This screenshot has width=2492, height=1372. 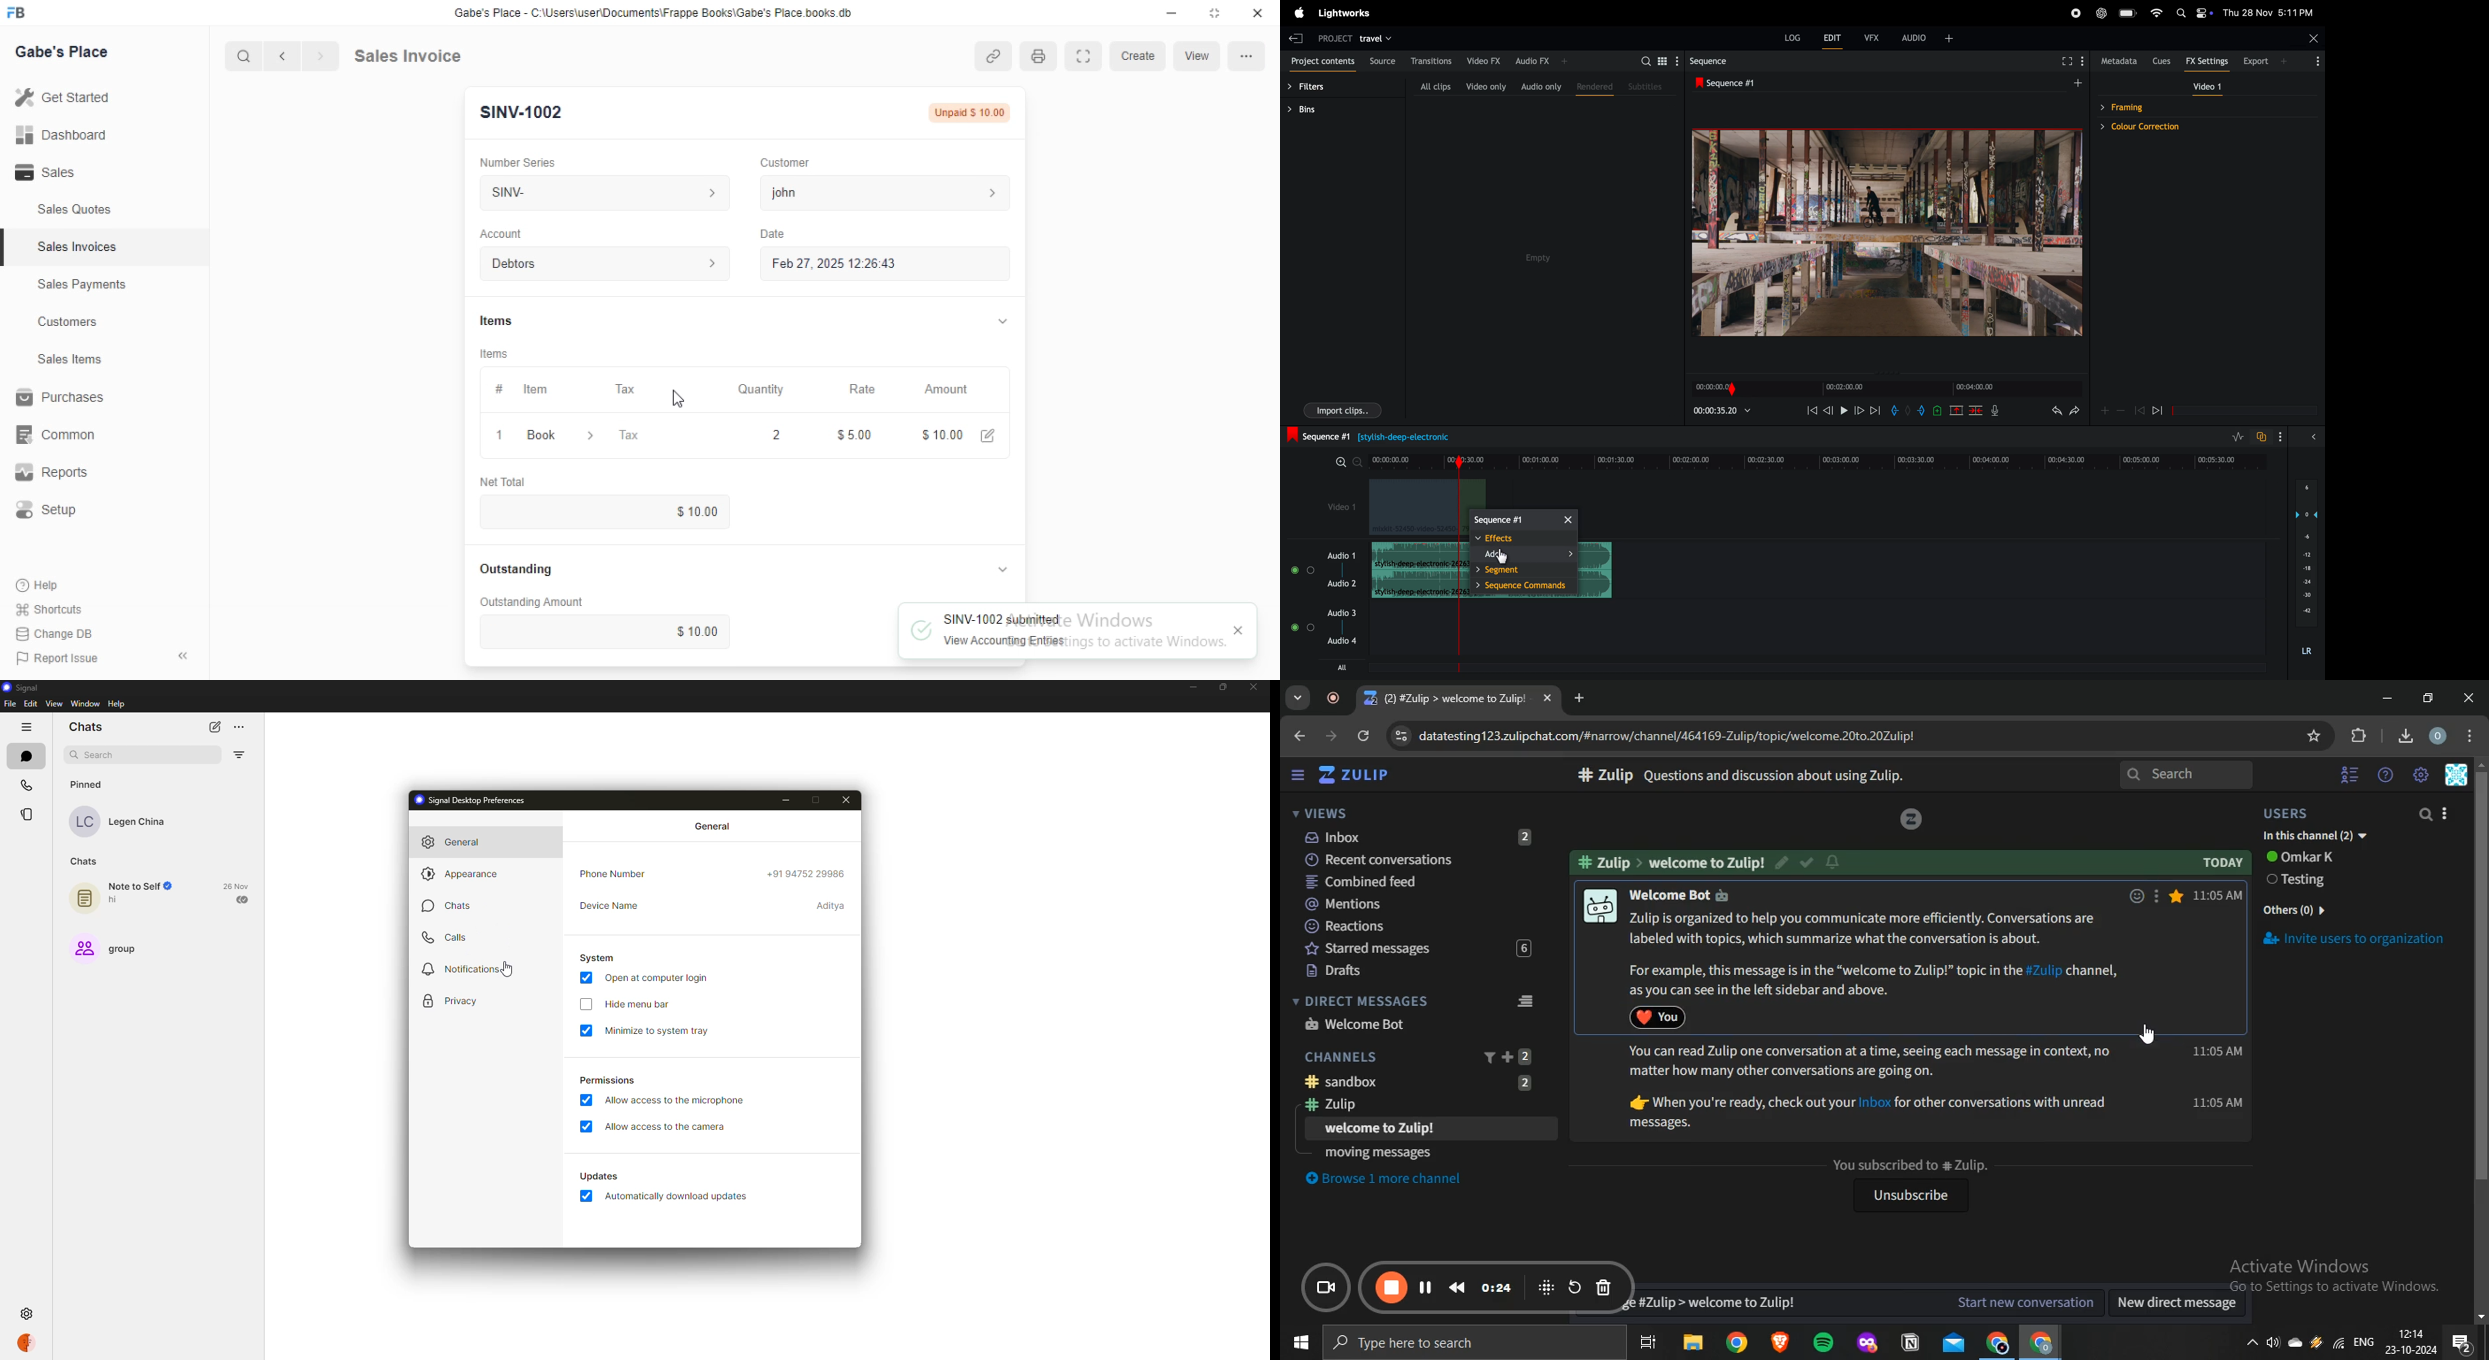 I want to click on Logo, so click(x=24, y=13).